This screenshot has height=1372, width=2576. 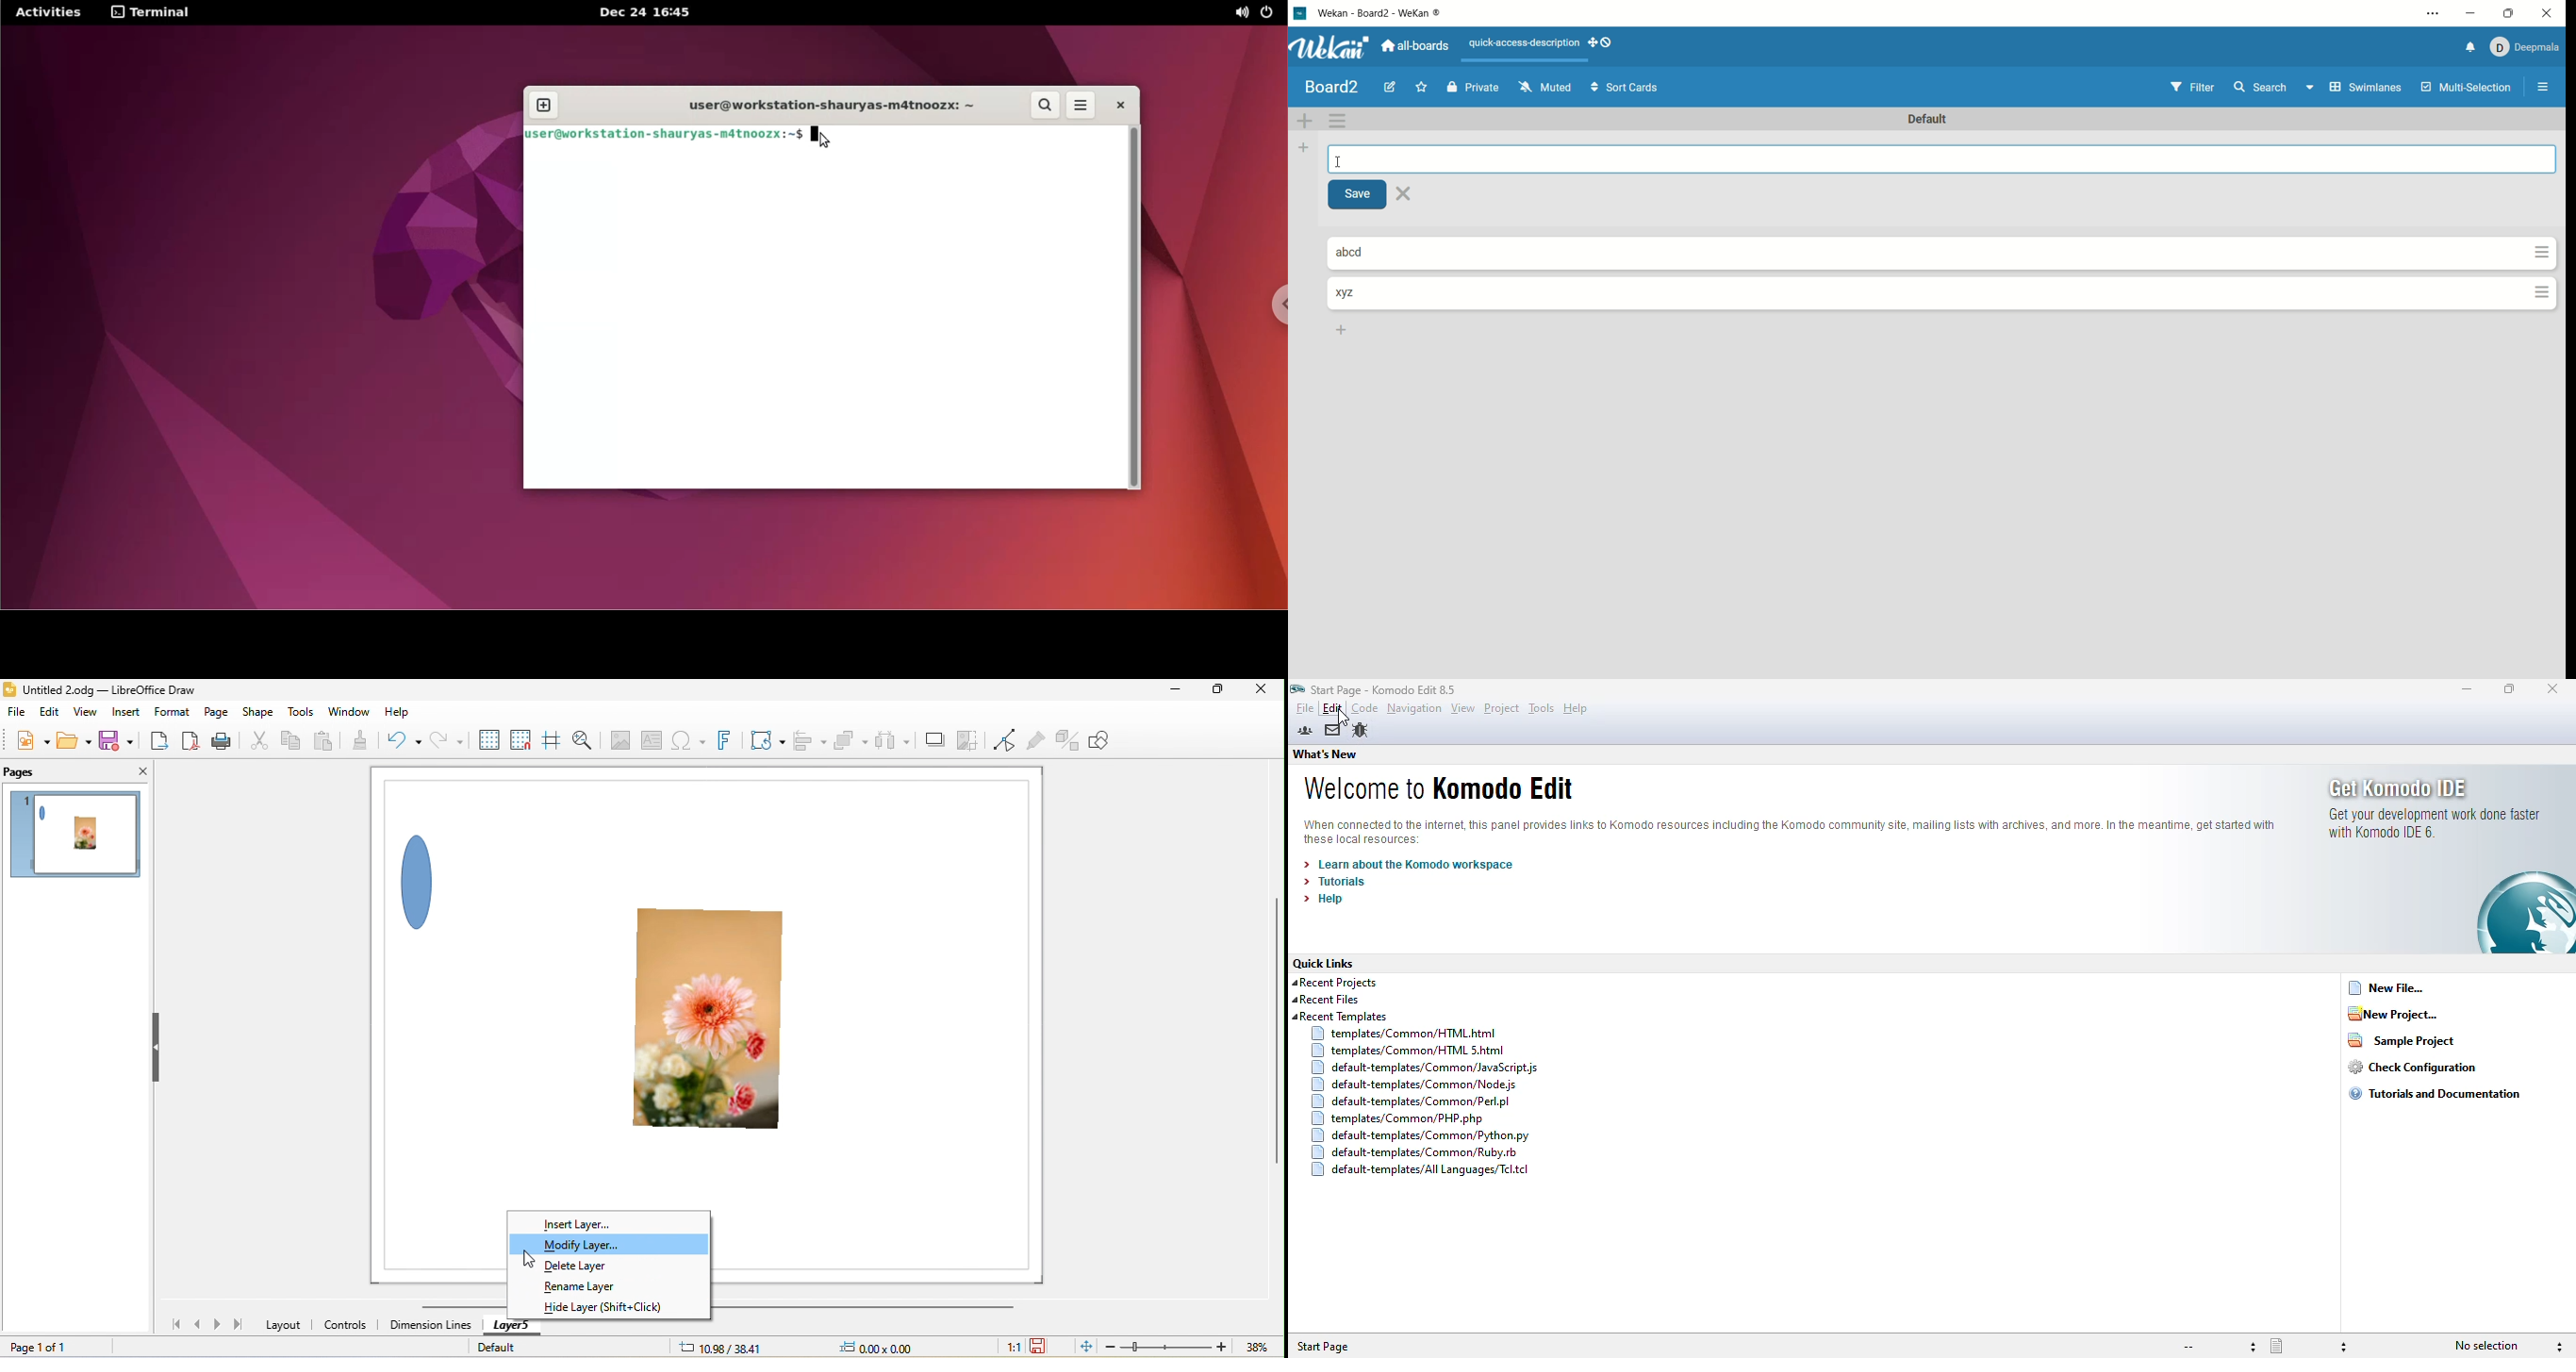 I want to click on cursor, so click(x=1341, y=160).